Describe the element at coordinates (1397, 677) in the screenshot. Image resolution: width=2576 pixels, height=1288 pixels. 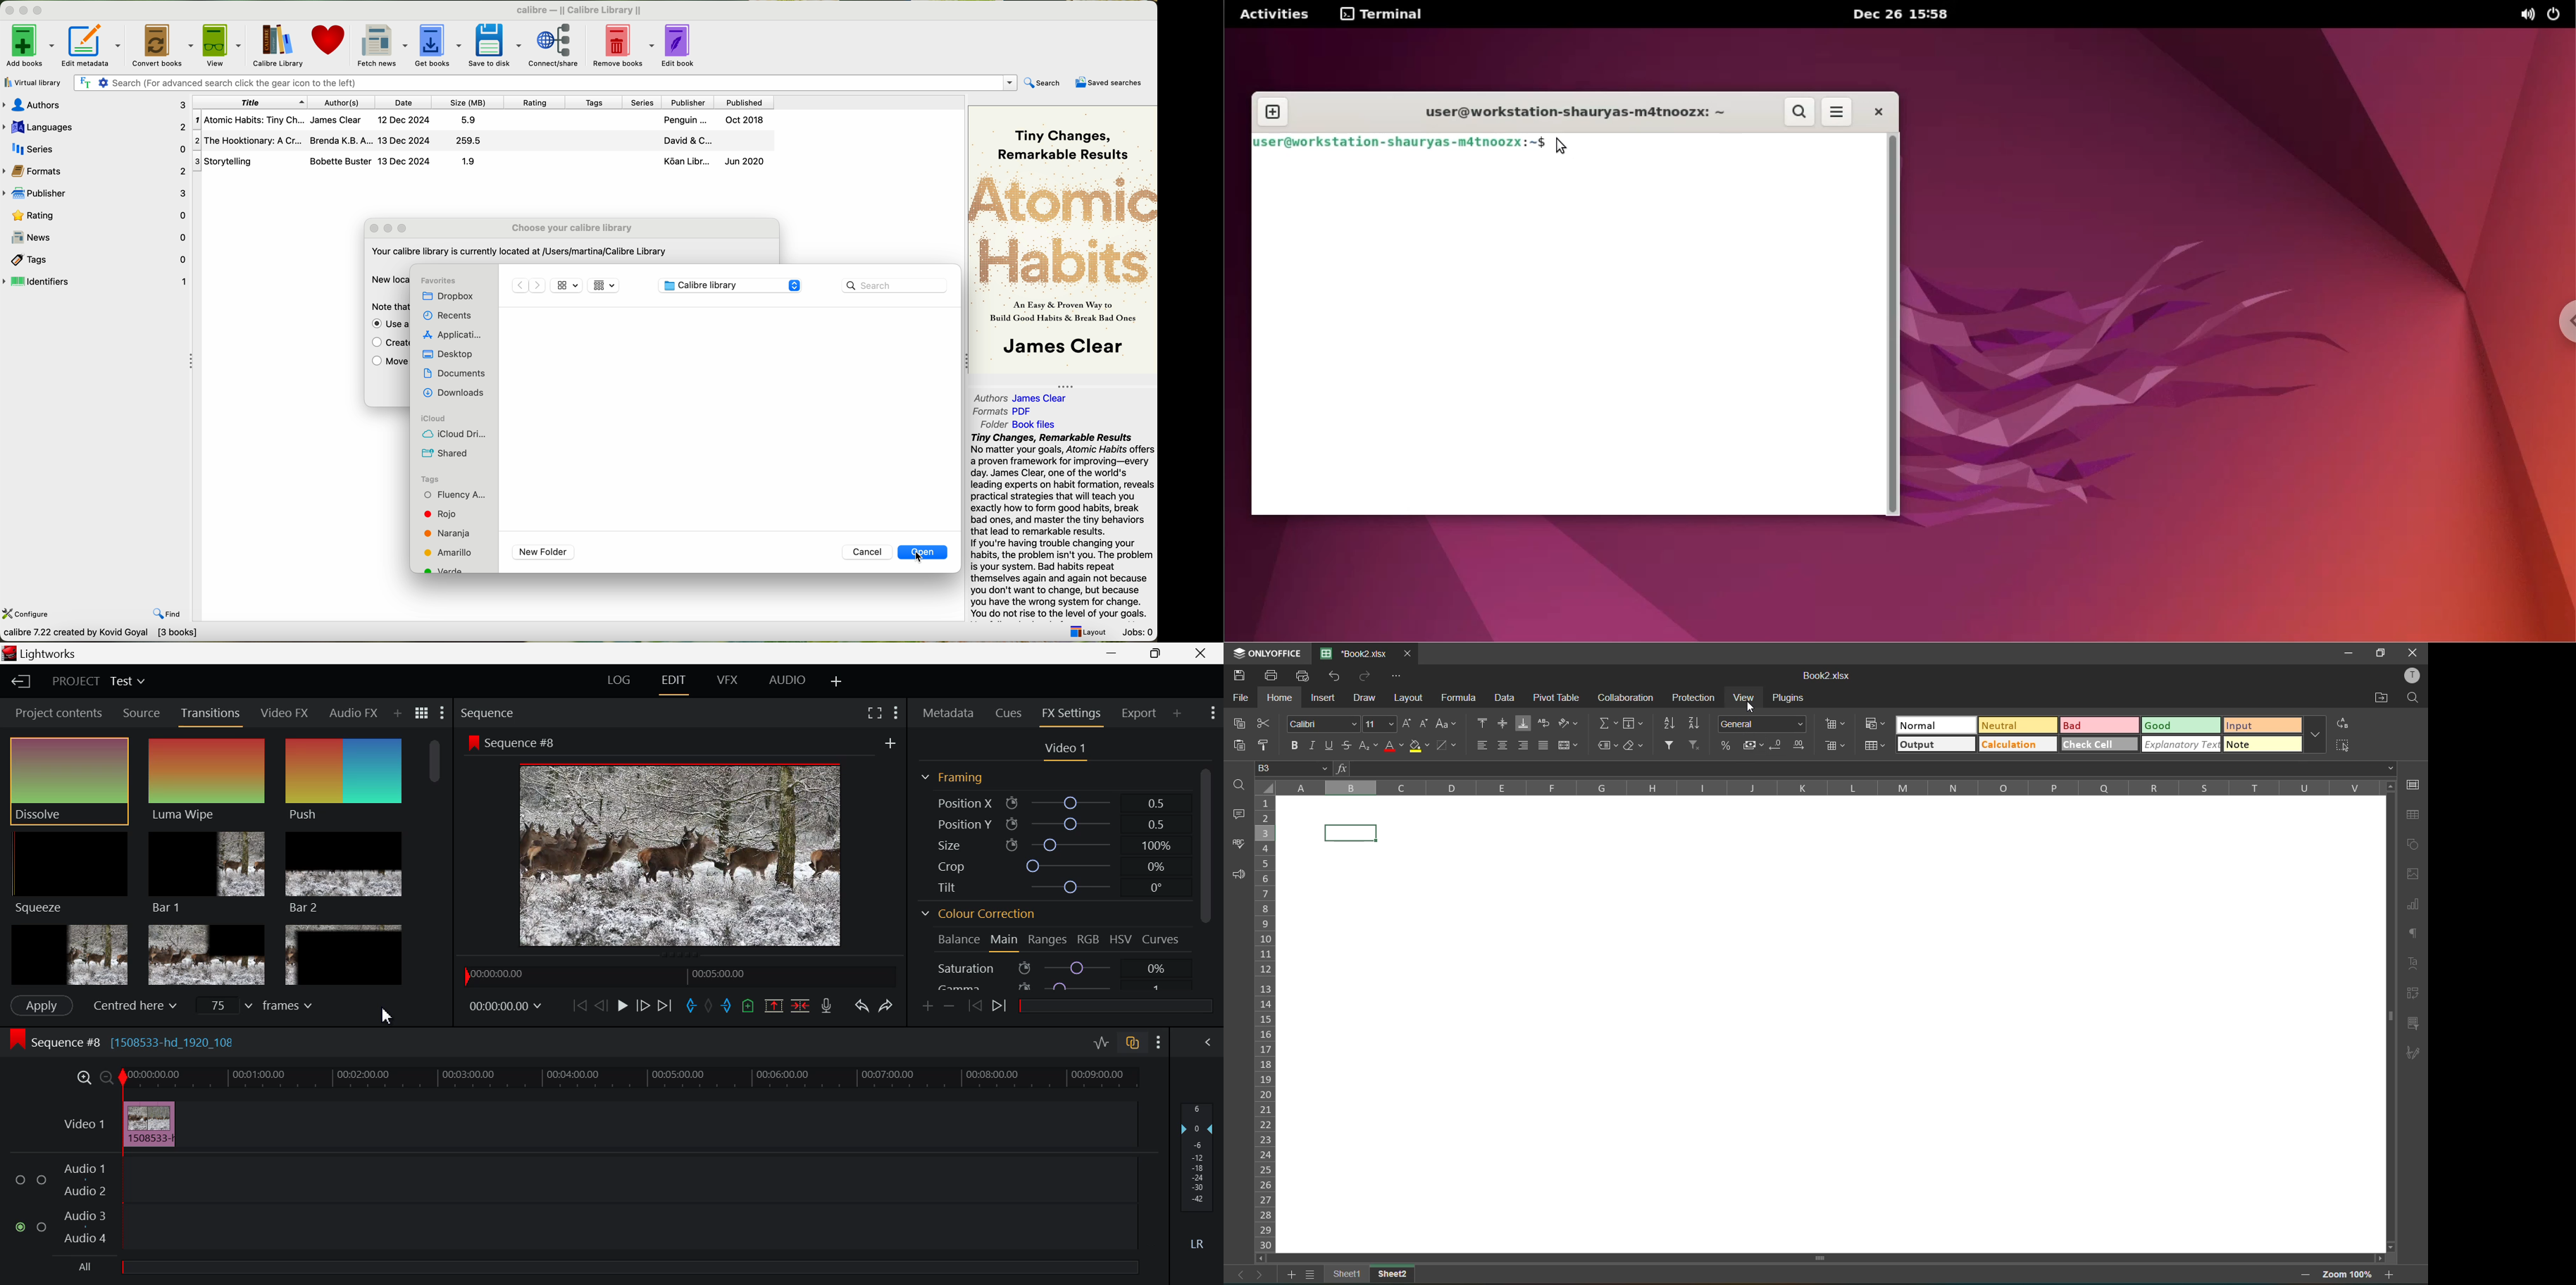
I see `customize quick access toolbar` at that location.